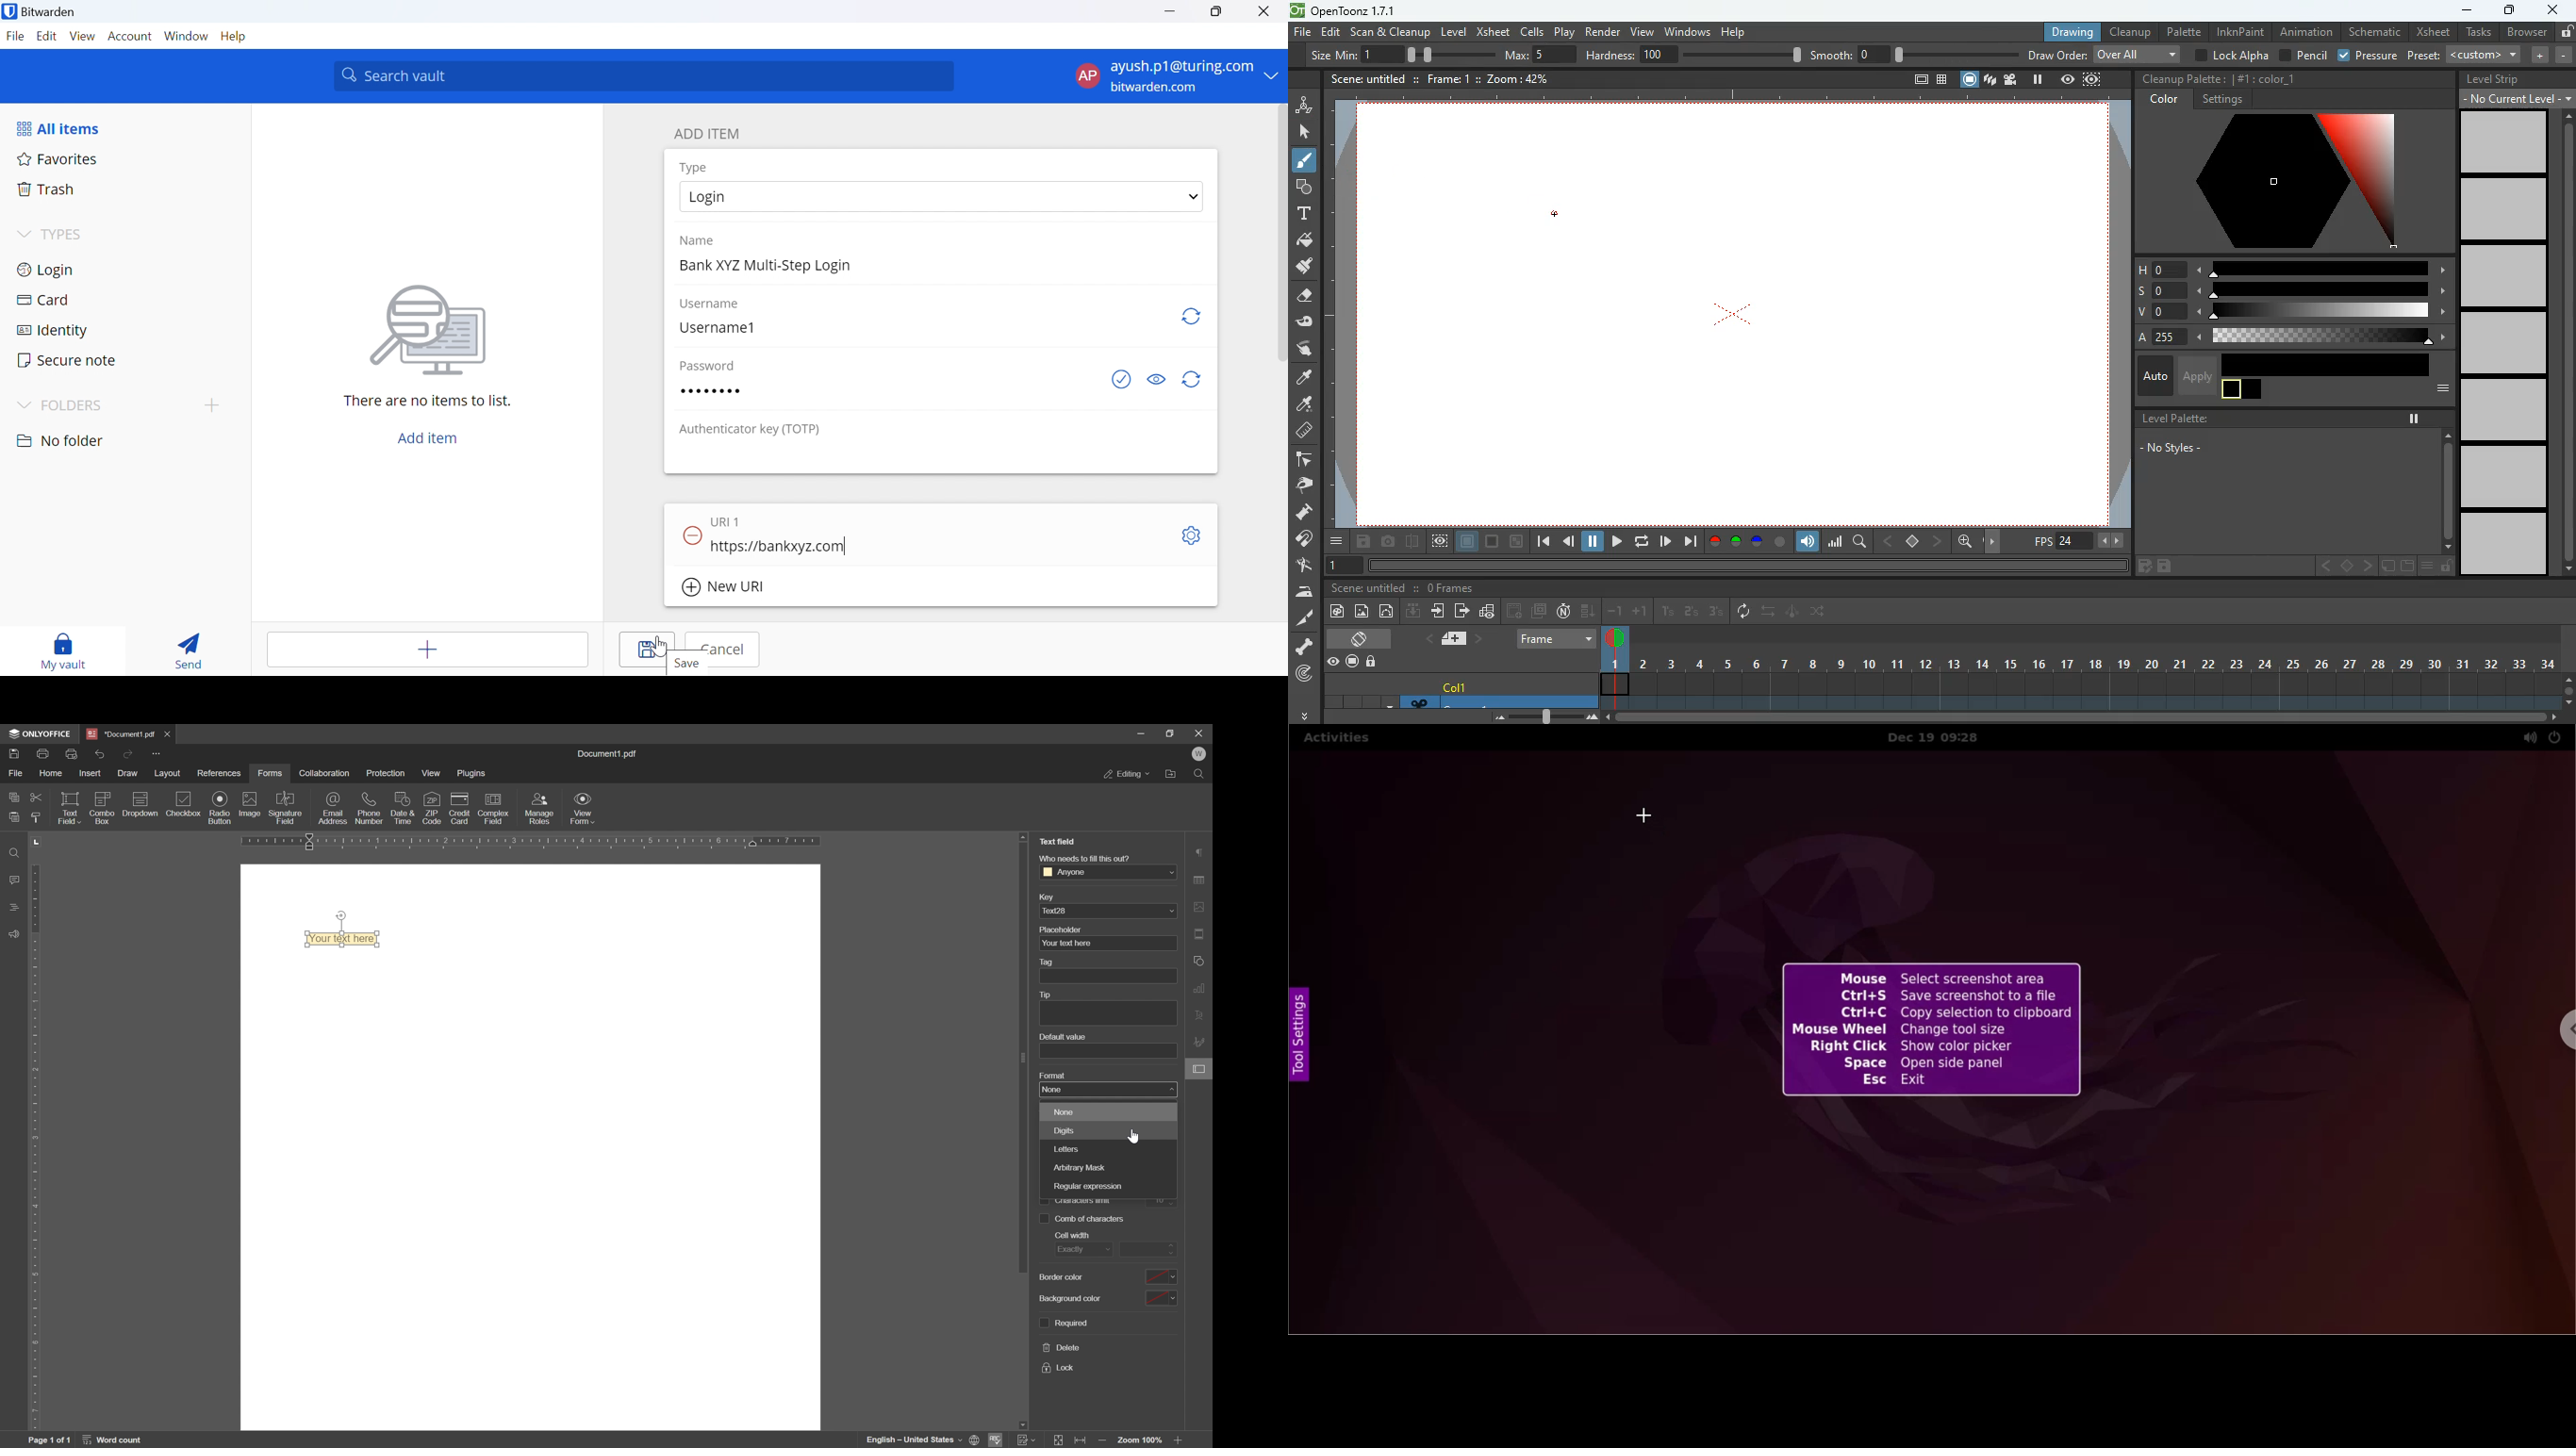  What do you see at coordinates (1199, 933) in the screenshot?
I see `header and footer settings` at bounding box center [1199, 933].